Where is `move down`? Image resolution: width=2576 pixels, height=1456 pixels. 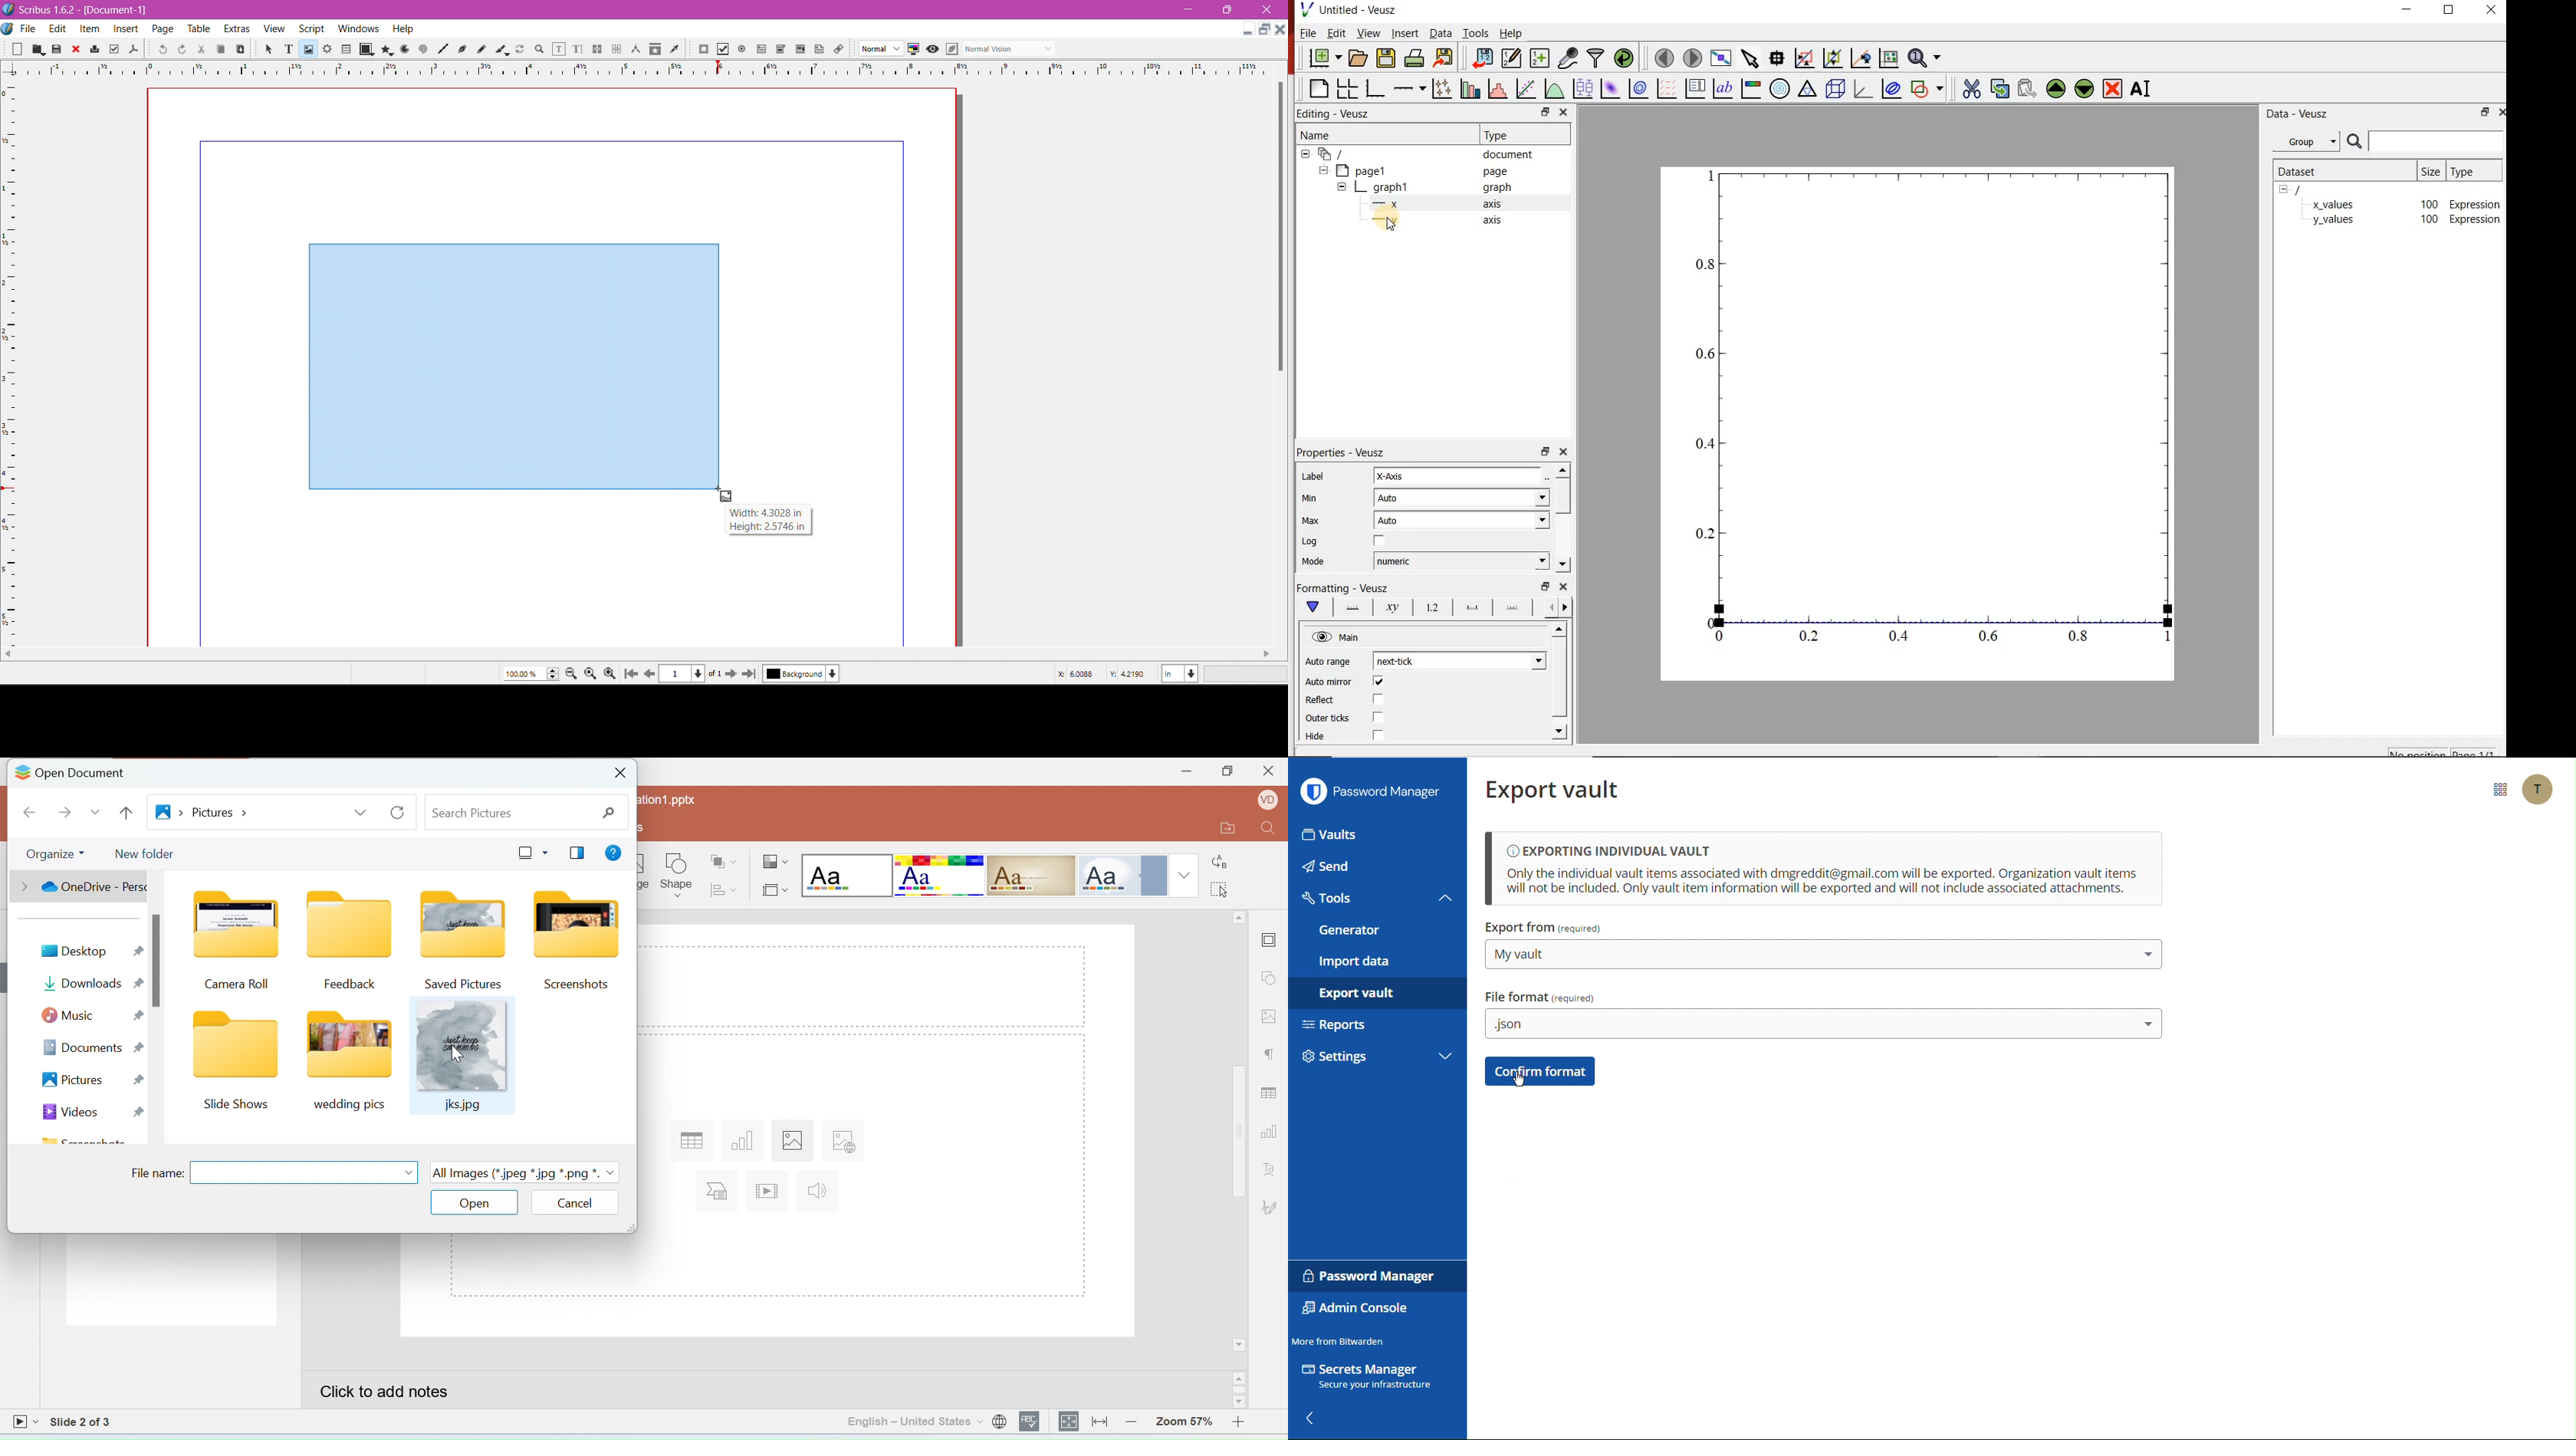
move down is located at coordinates (1559, 733).